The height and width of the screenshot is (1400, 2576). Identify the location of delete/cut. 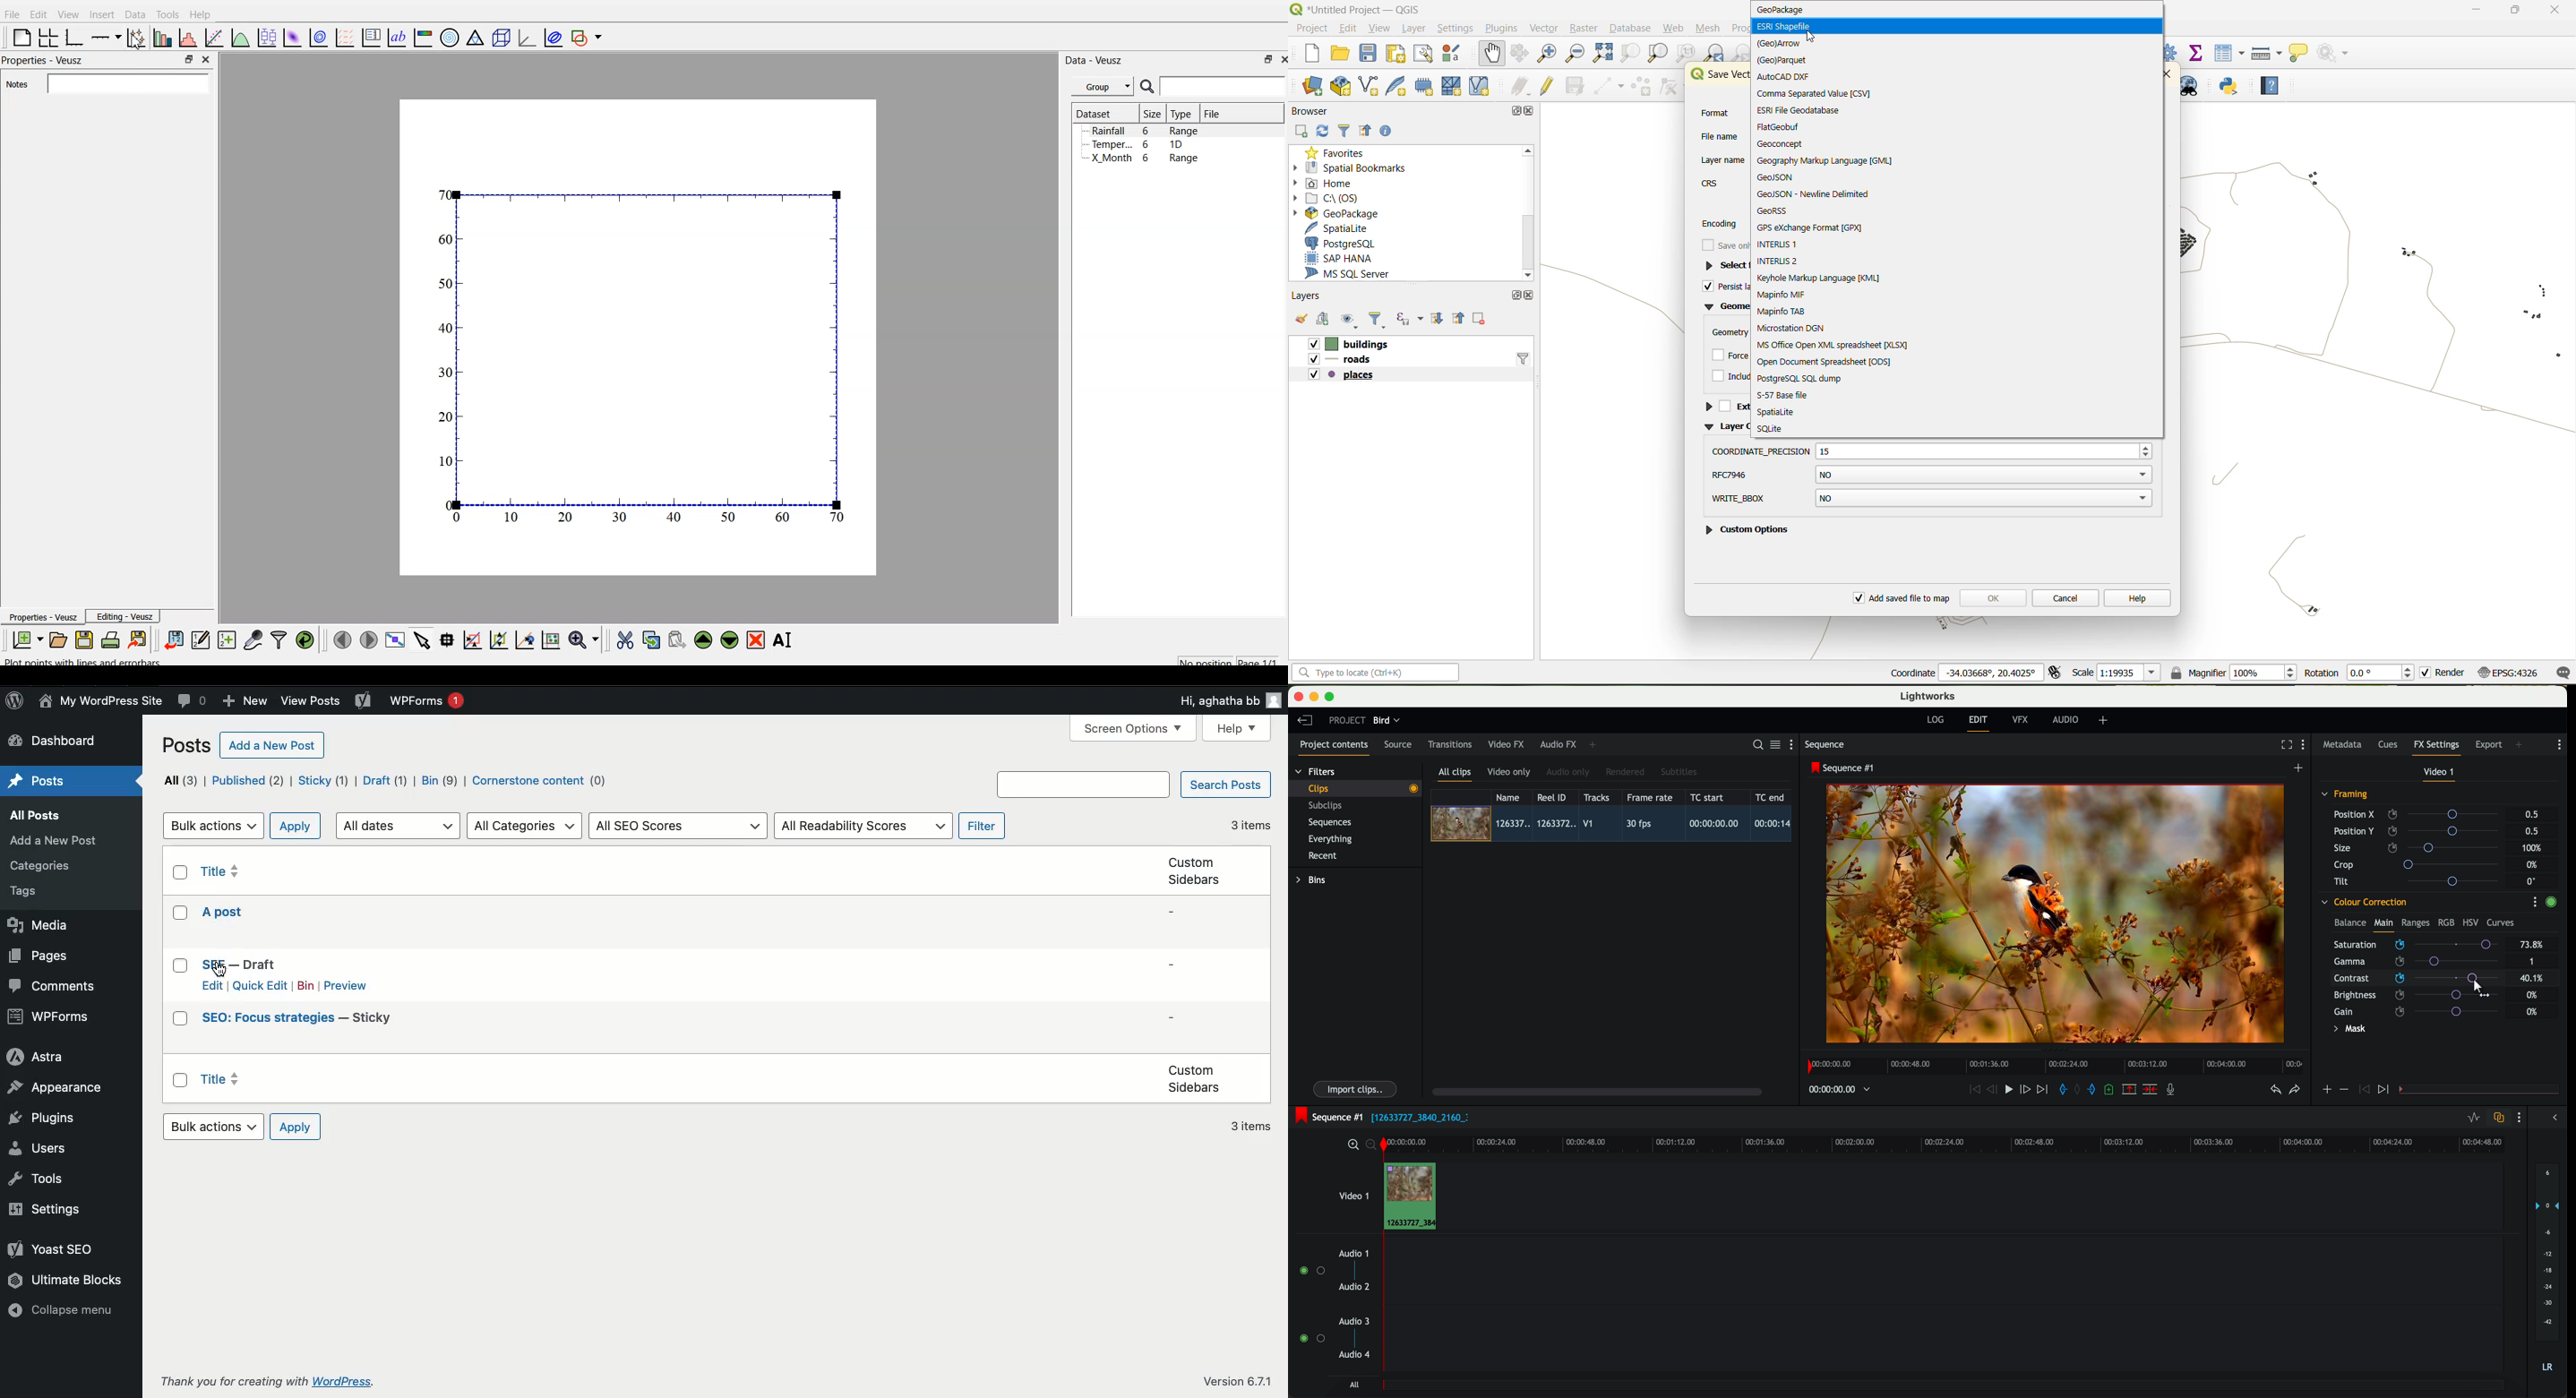
(2150, 1089).